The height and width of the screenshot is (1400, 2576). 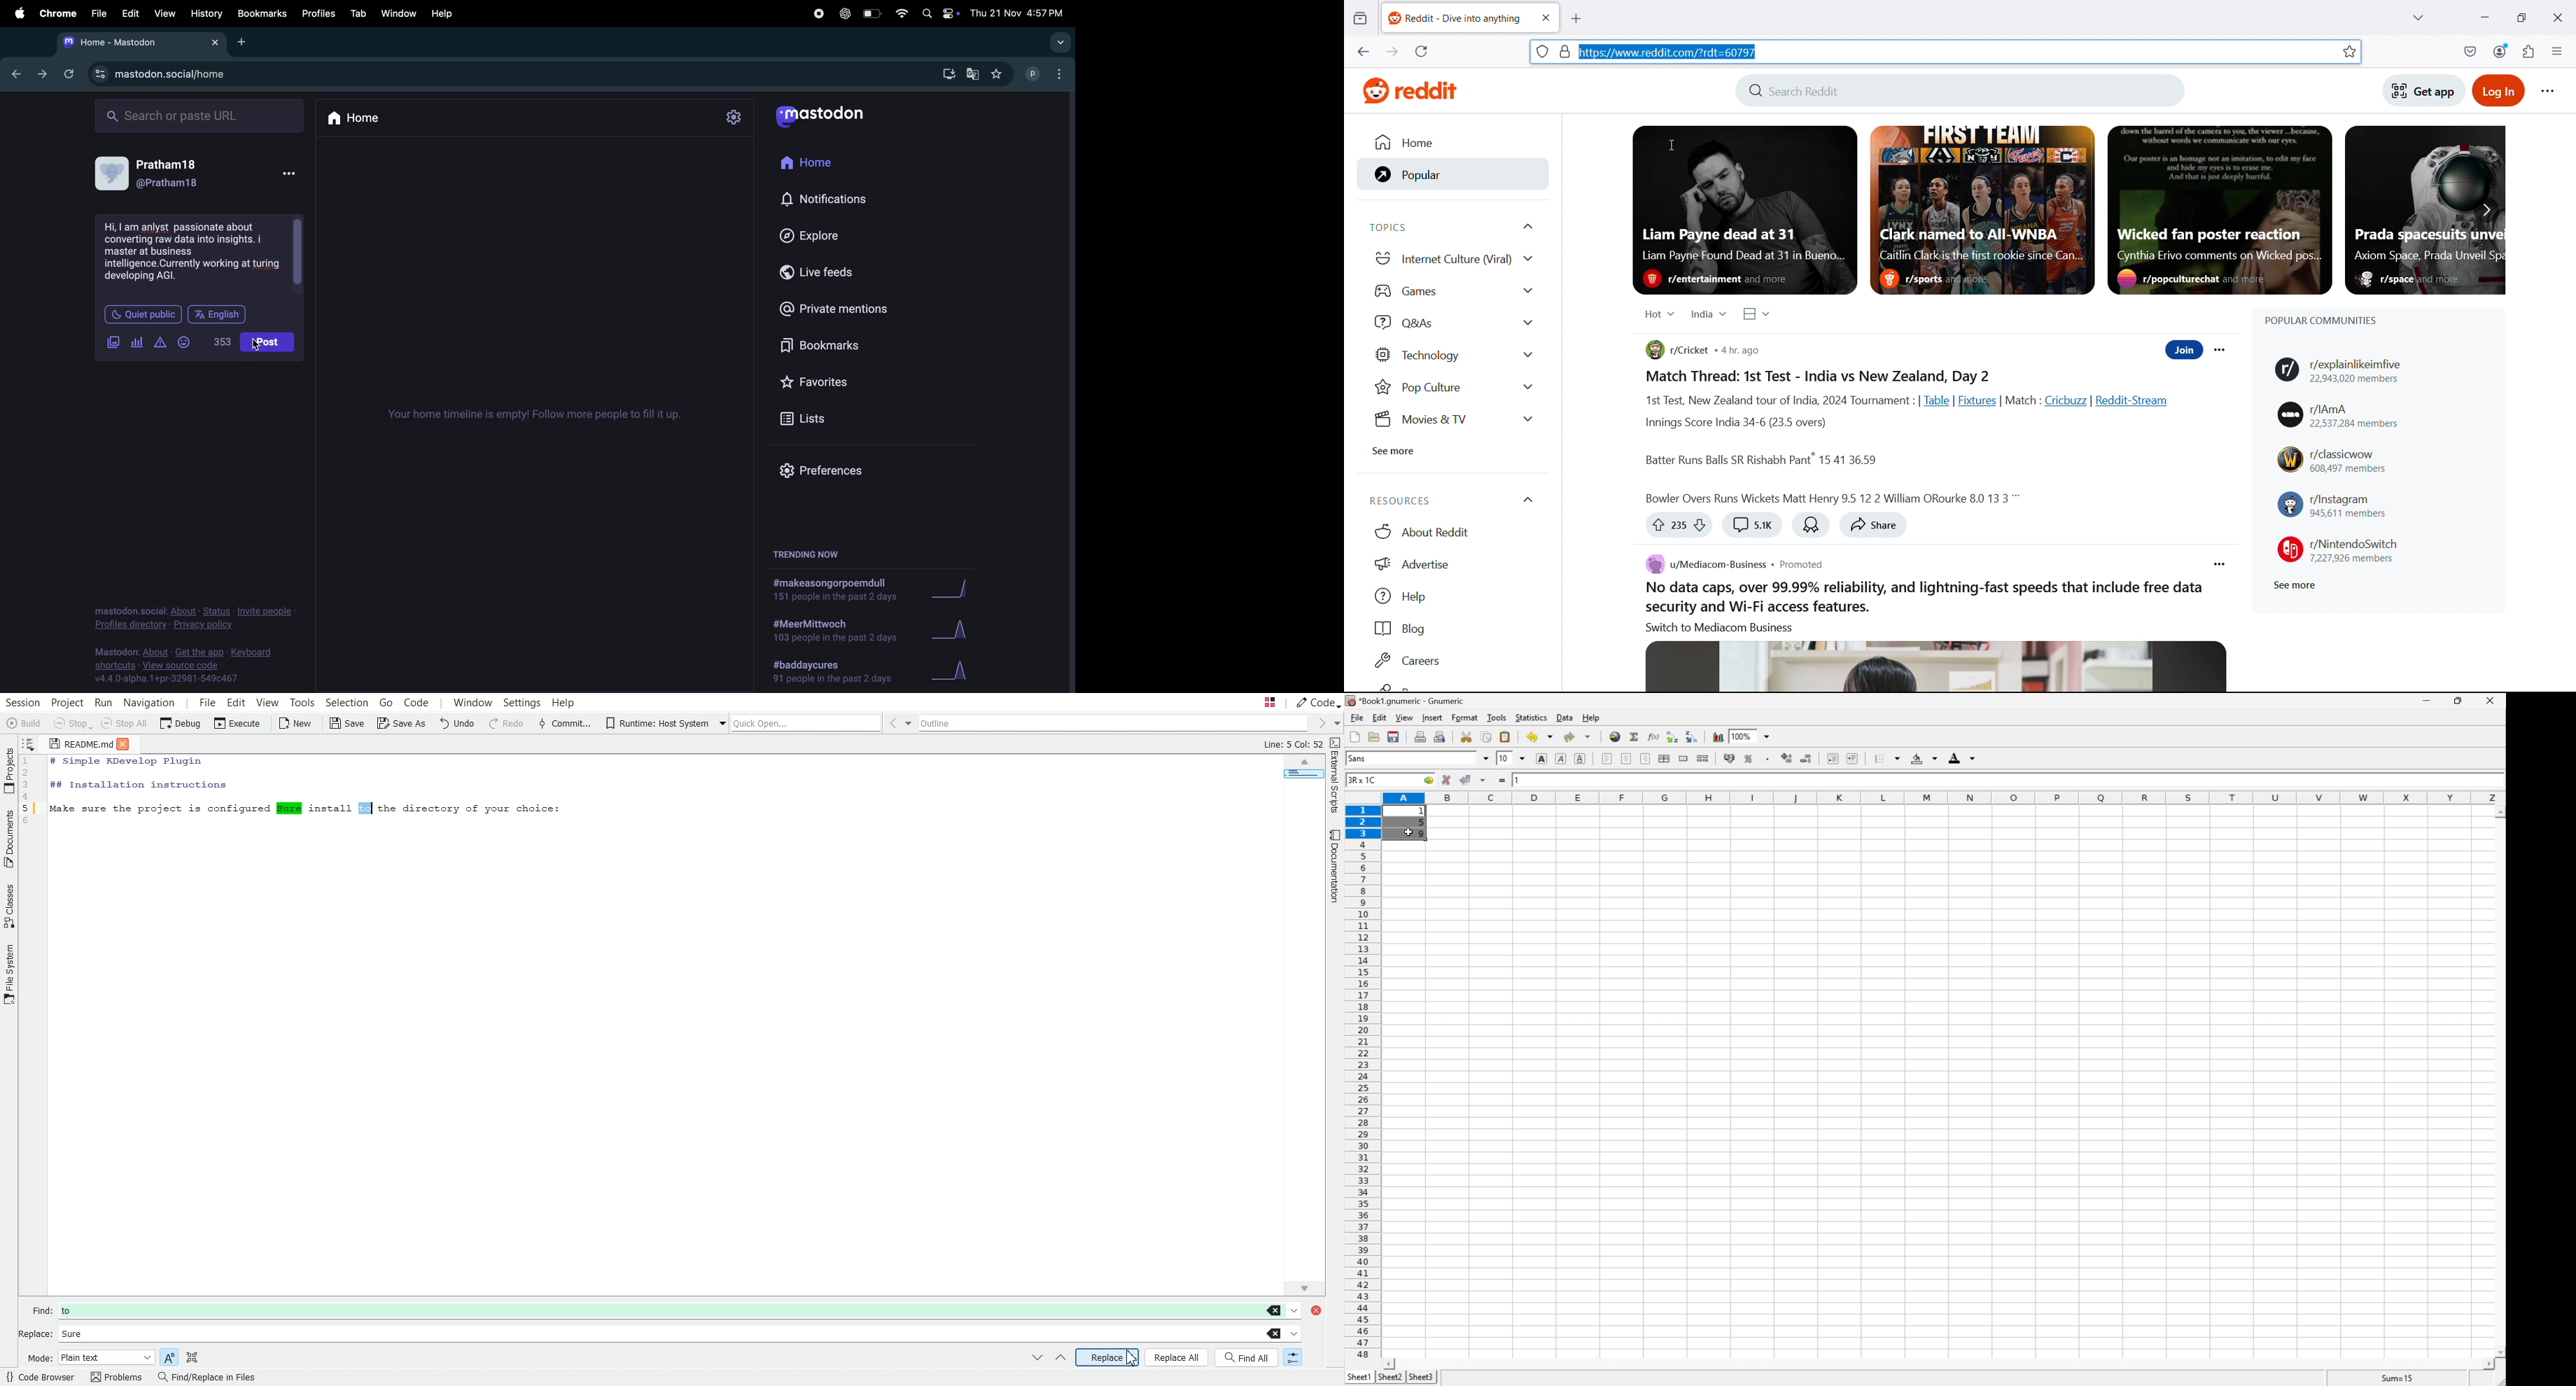 I want to click on Add new tab, so click(x=243, y=42).